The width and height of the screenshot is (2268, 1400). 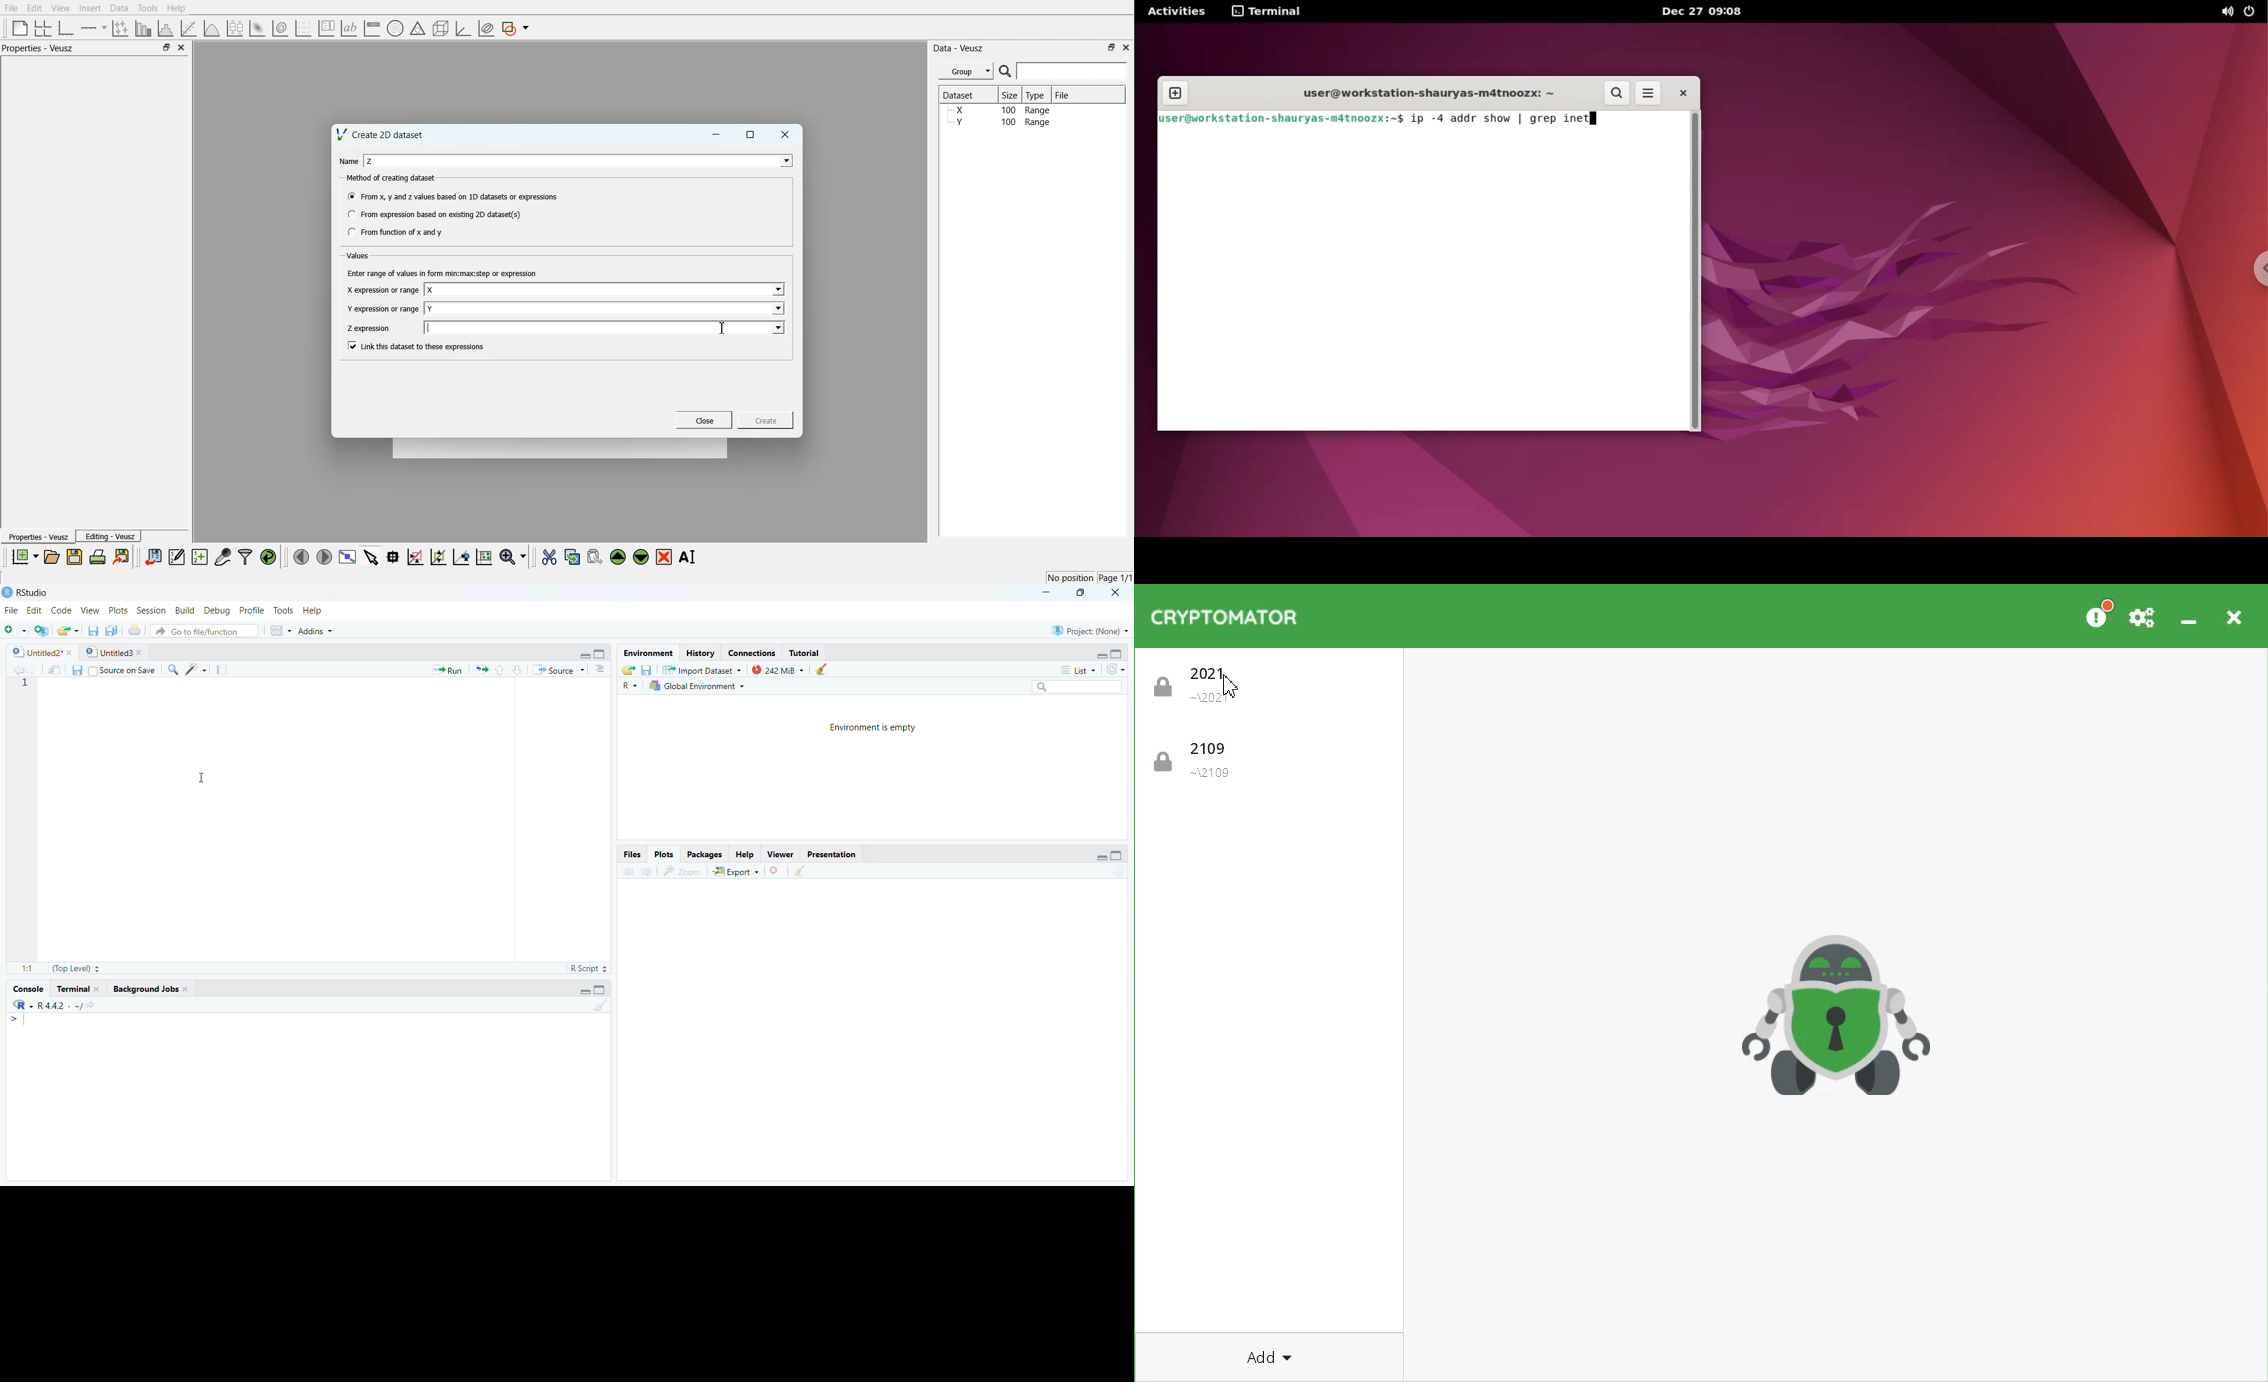 I want to click on Please consider donating, so click(x=2098, y=616).